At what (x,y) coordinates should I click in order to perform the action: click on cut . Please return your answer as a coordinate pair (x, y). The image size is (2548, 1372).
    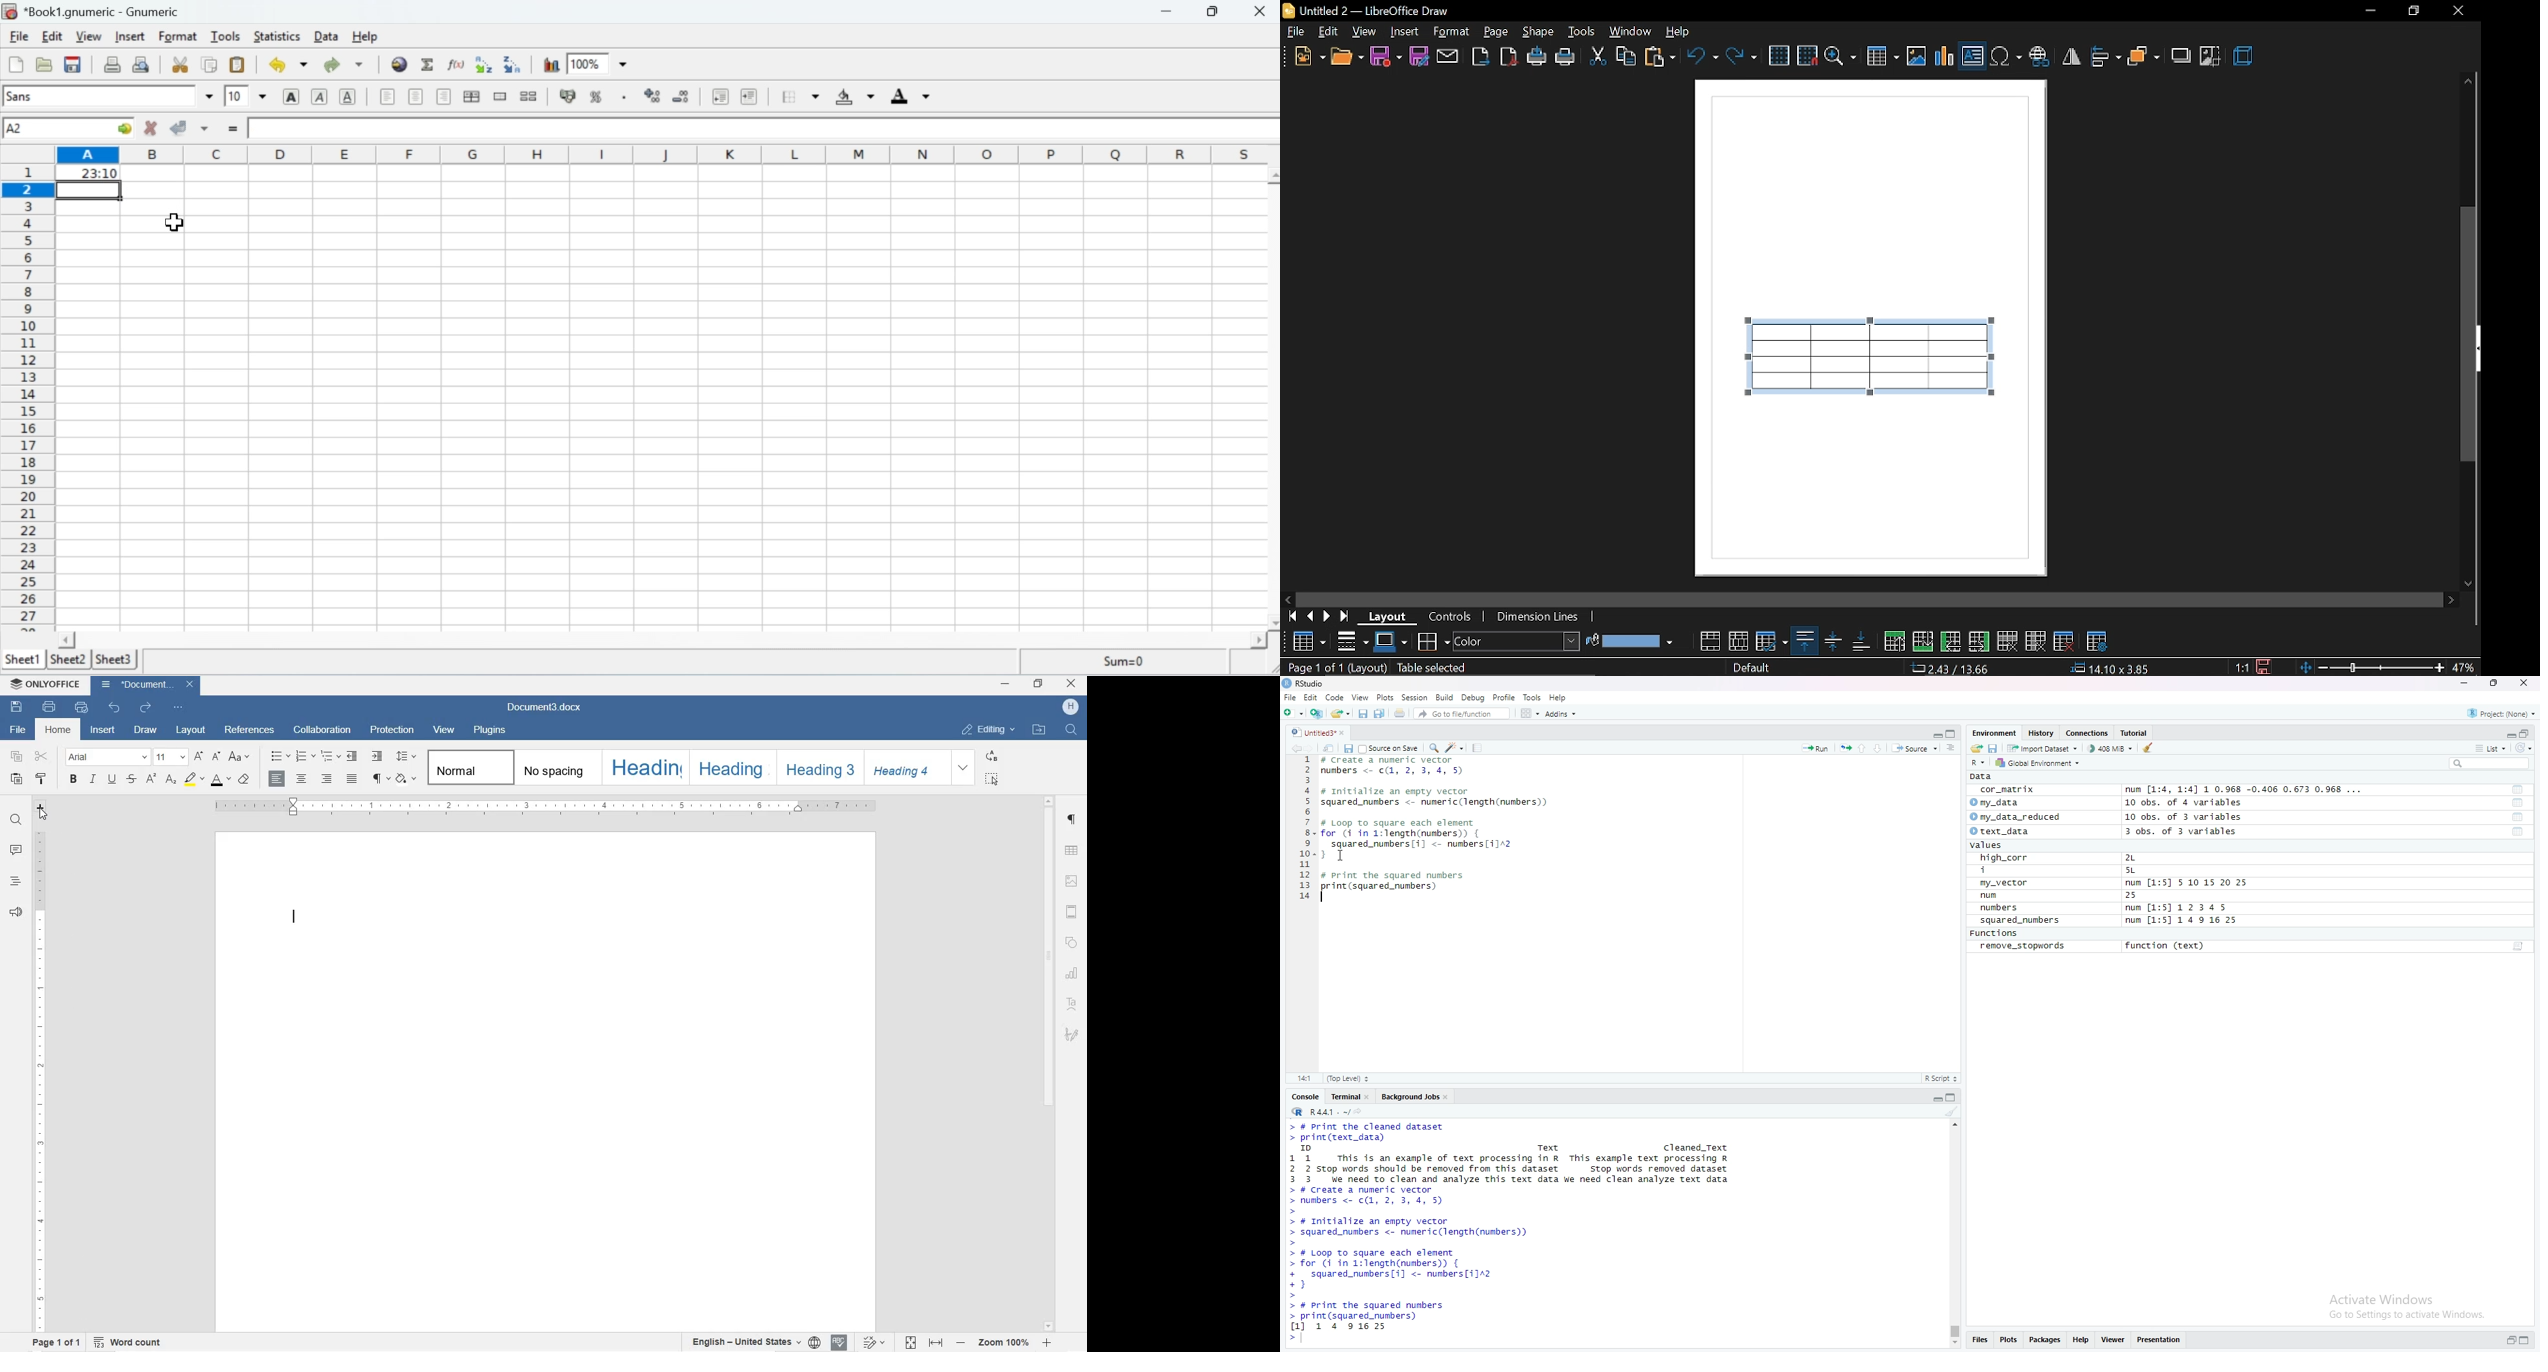
    Looking at the image, I should click on (1599, 57).